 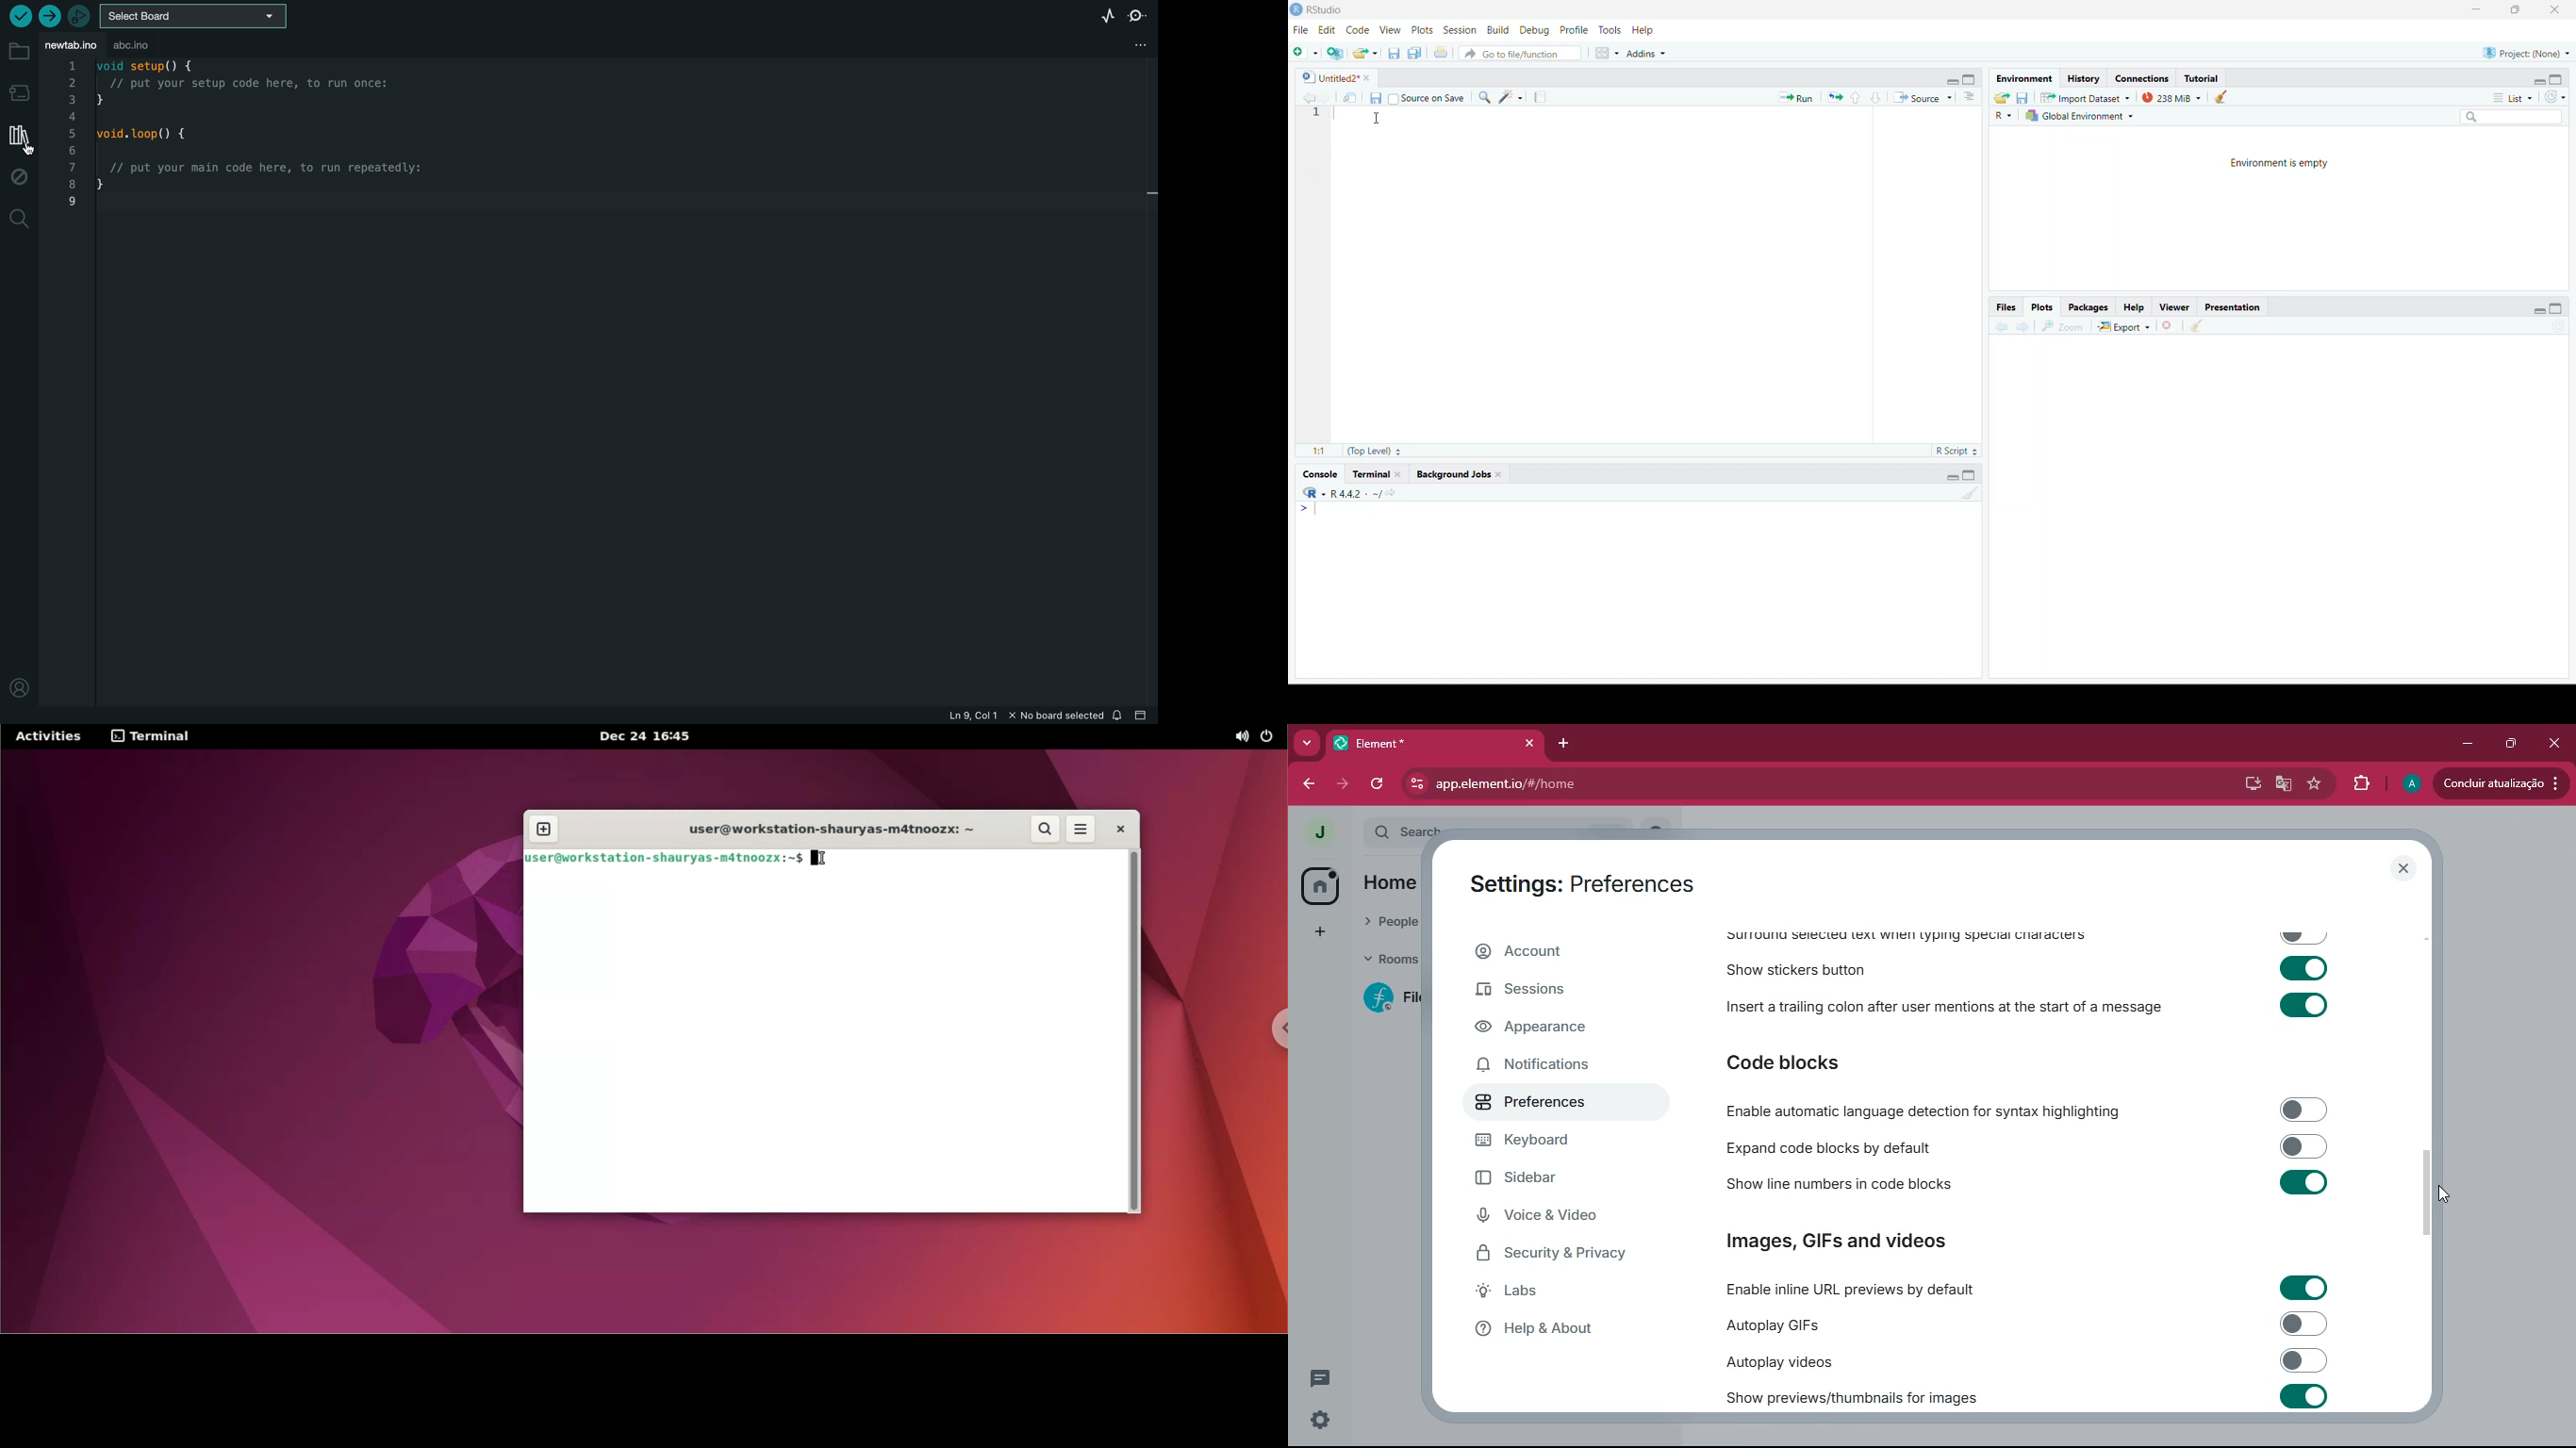 I want to click on Tools, so click(x=1611, y=30).